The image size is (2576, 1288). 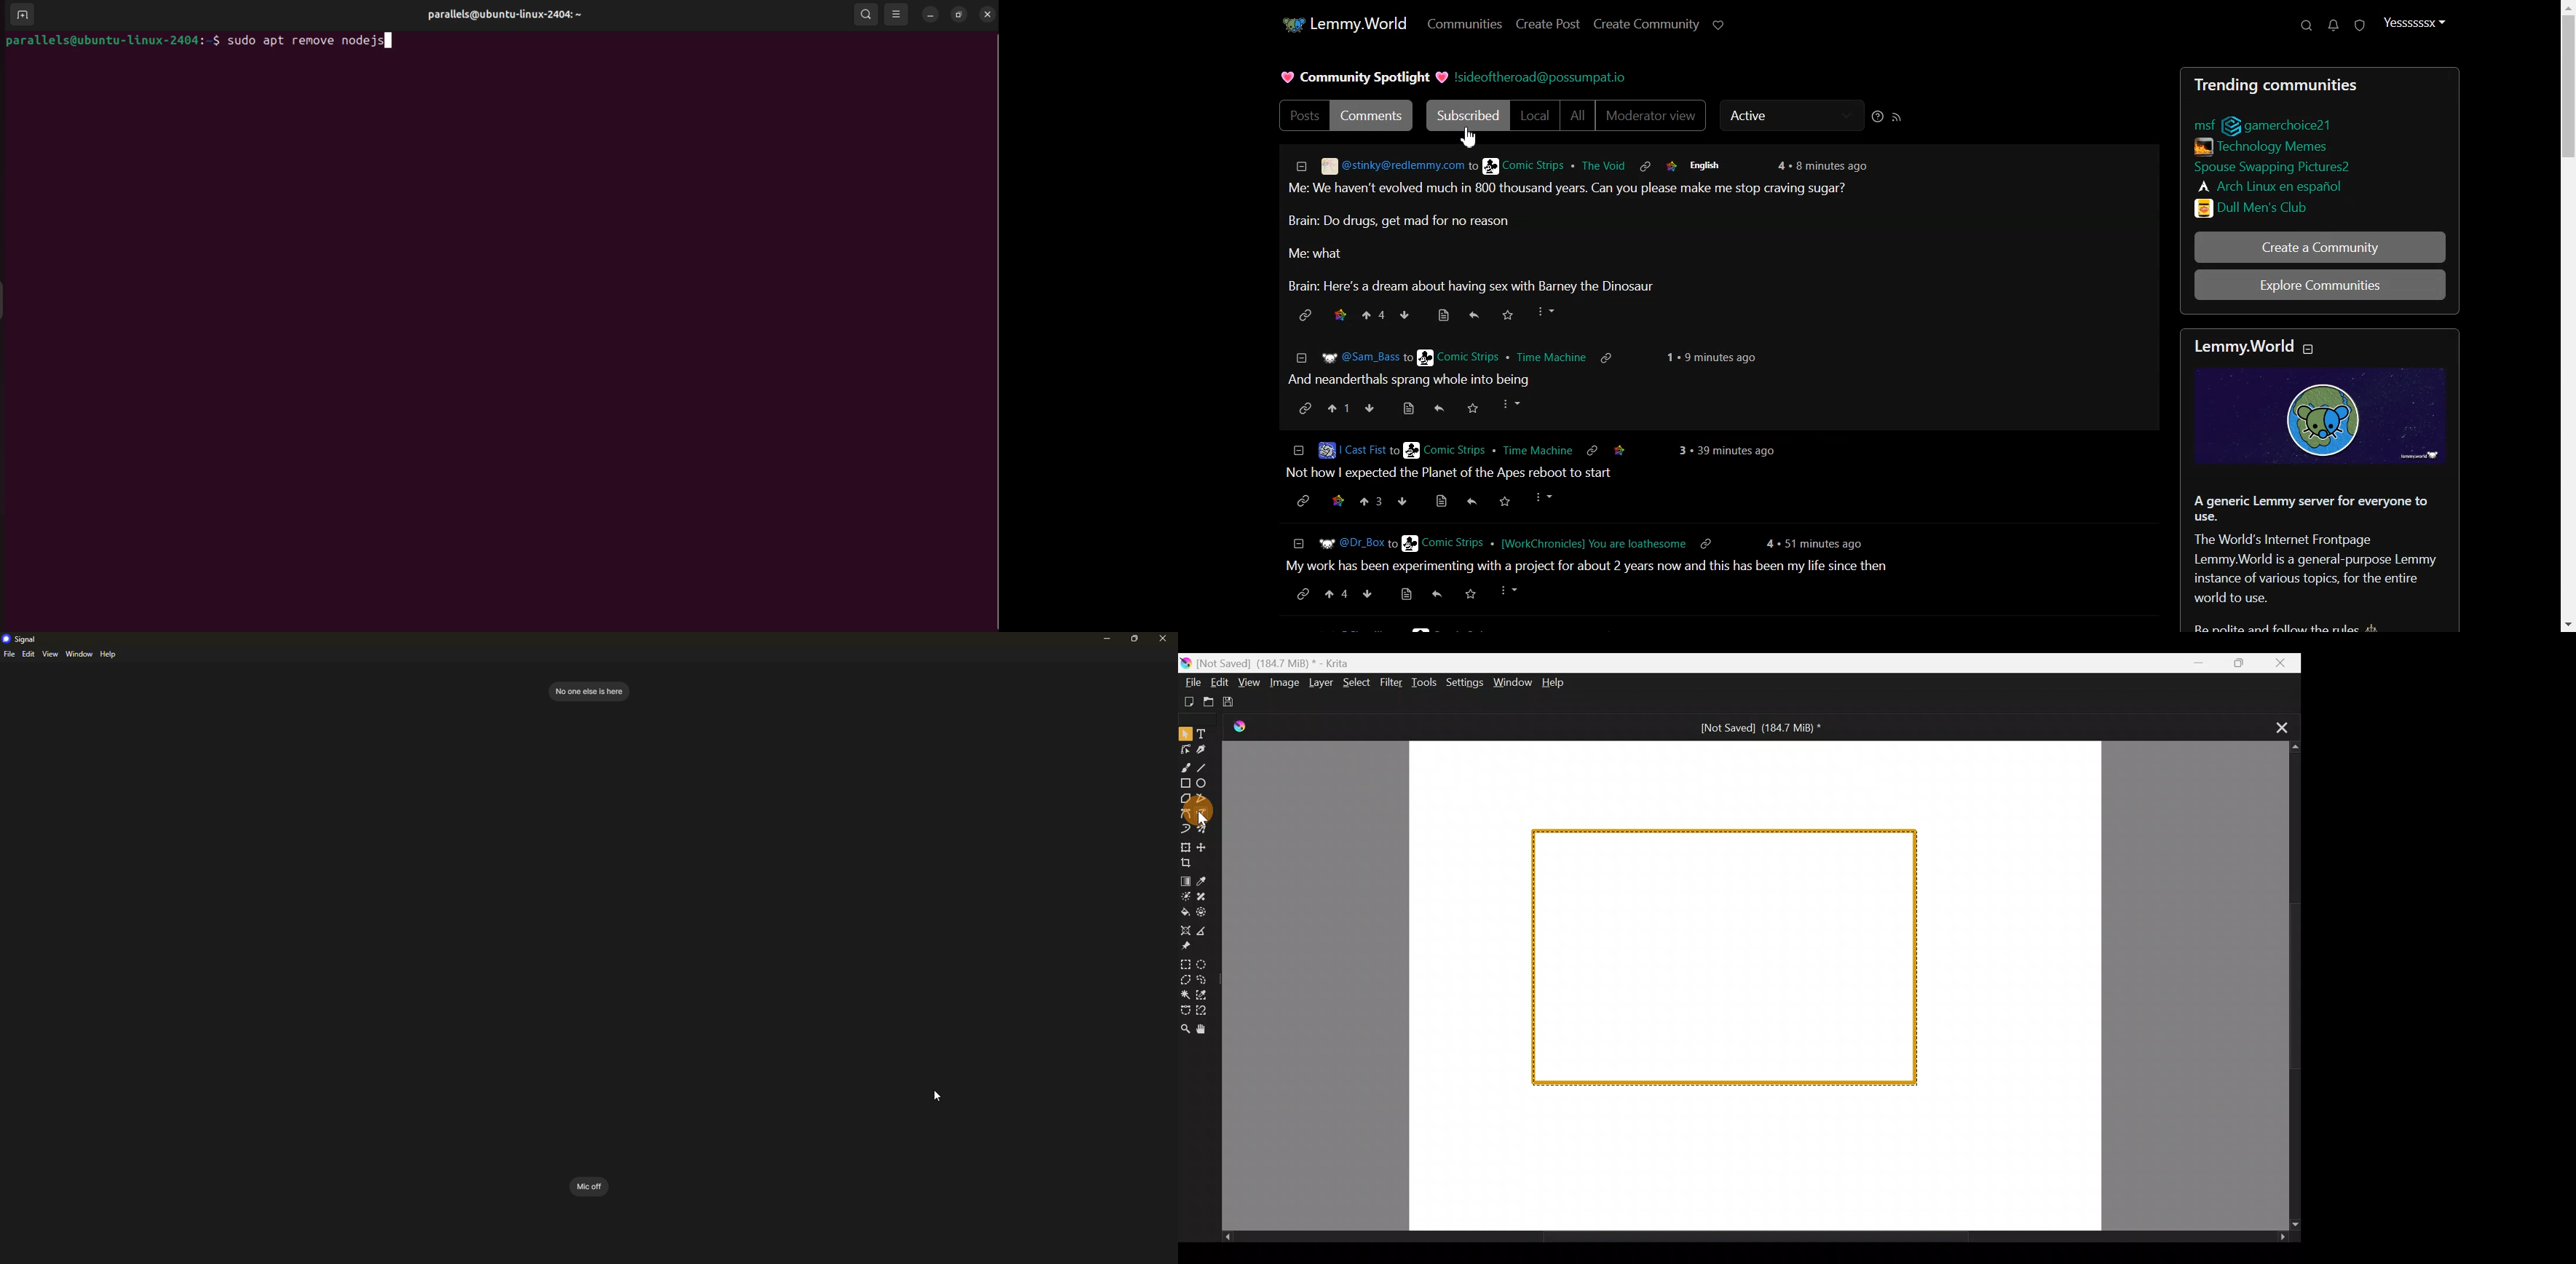 I want to click on english, so click(x=1707, y=165).